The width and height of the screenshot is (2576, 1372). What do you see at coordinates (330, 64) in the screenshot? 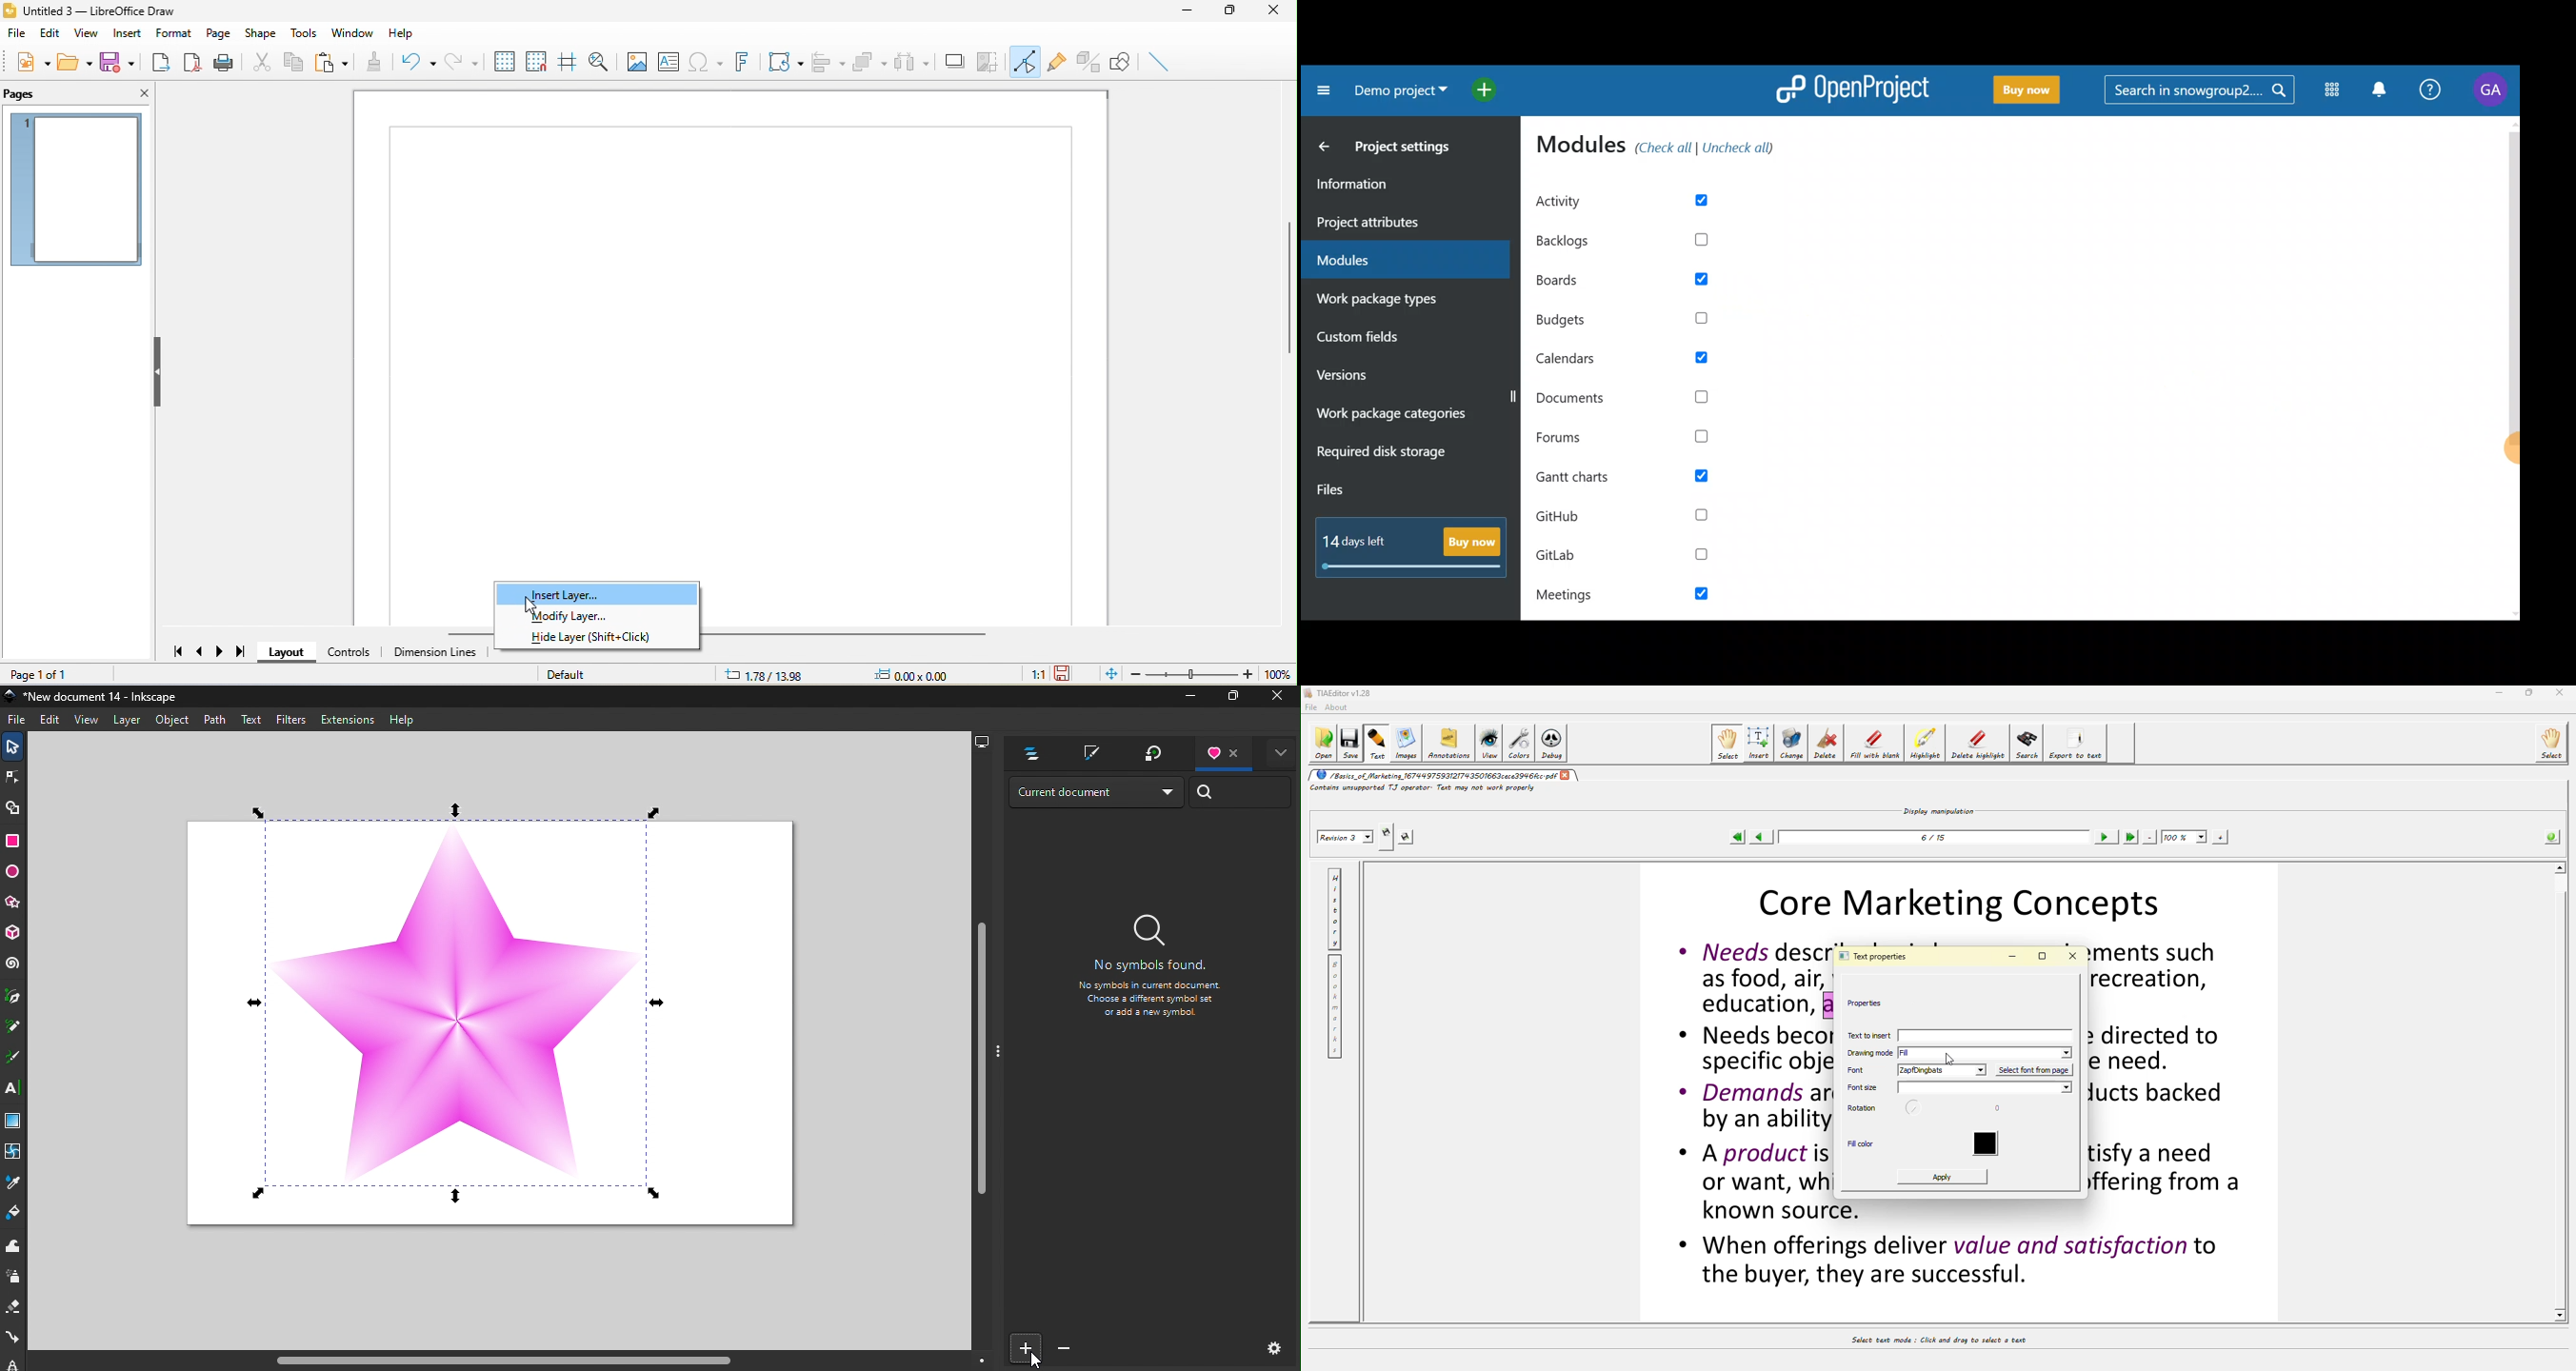
I see `paste` at bounding box center [330, 64].